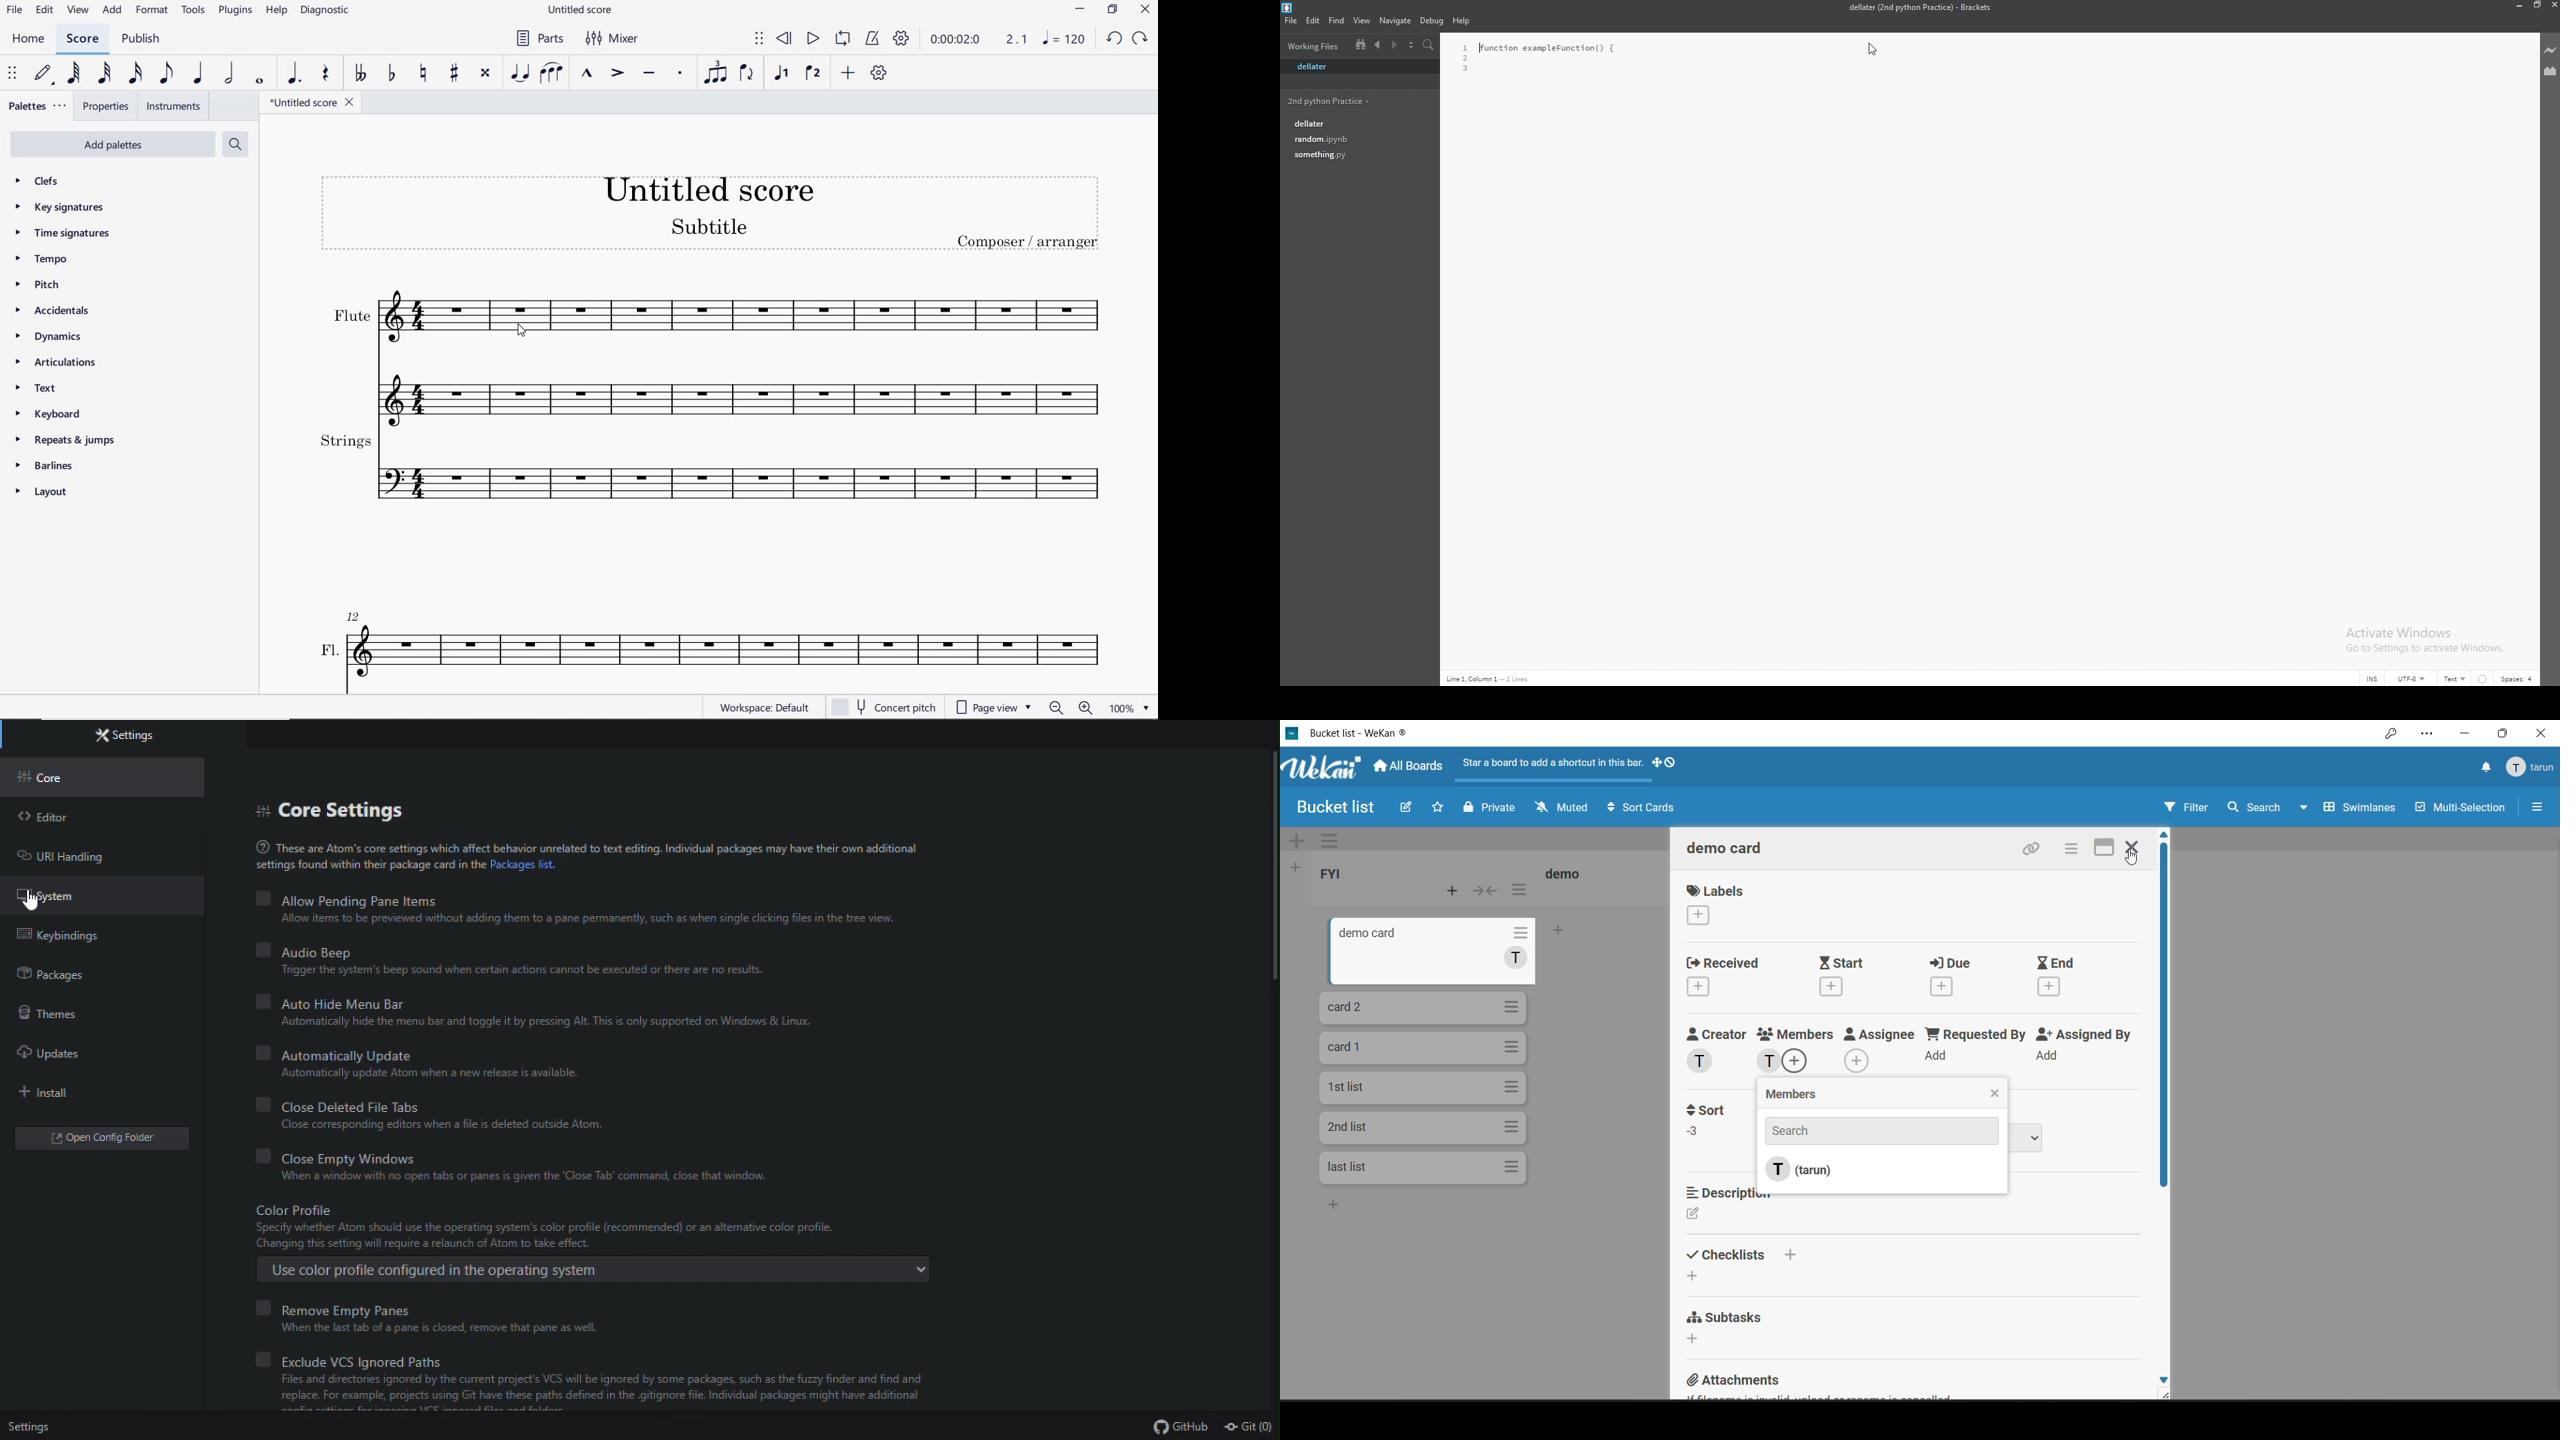 This screenshot has width=2576, height=1456. What do you see at coordinates (2531, 767) in the screenshot?
I see `member menu popup title` at bounding box center [2531, 767].